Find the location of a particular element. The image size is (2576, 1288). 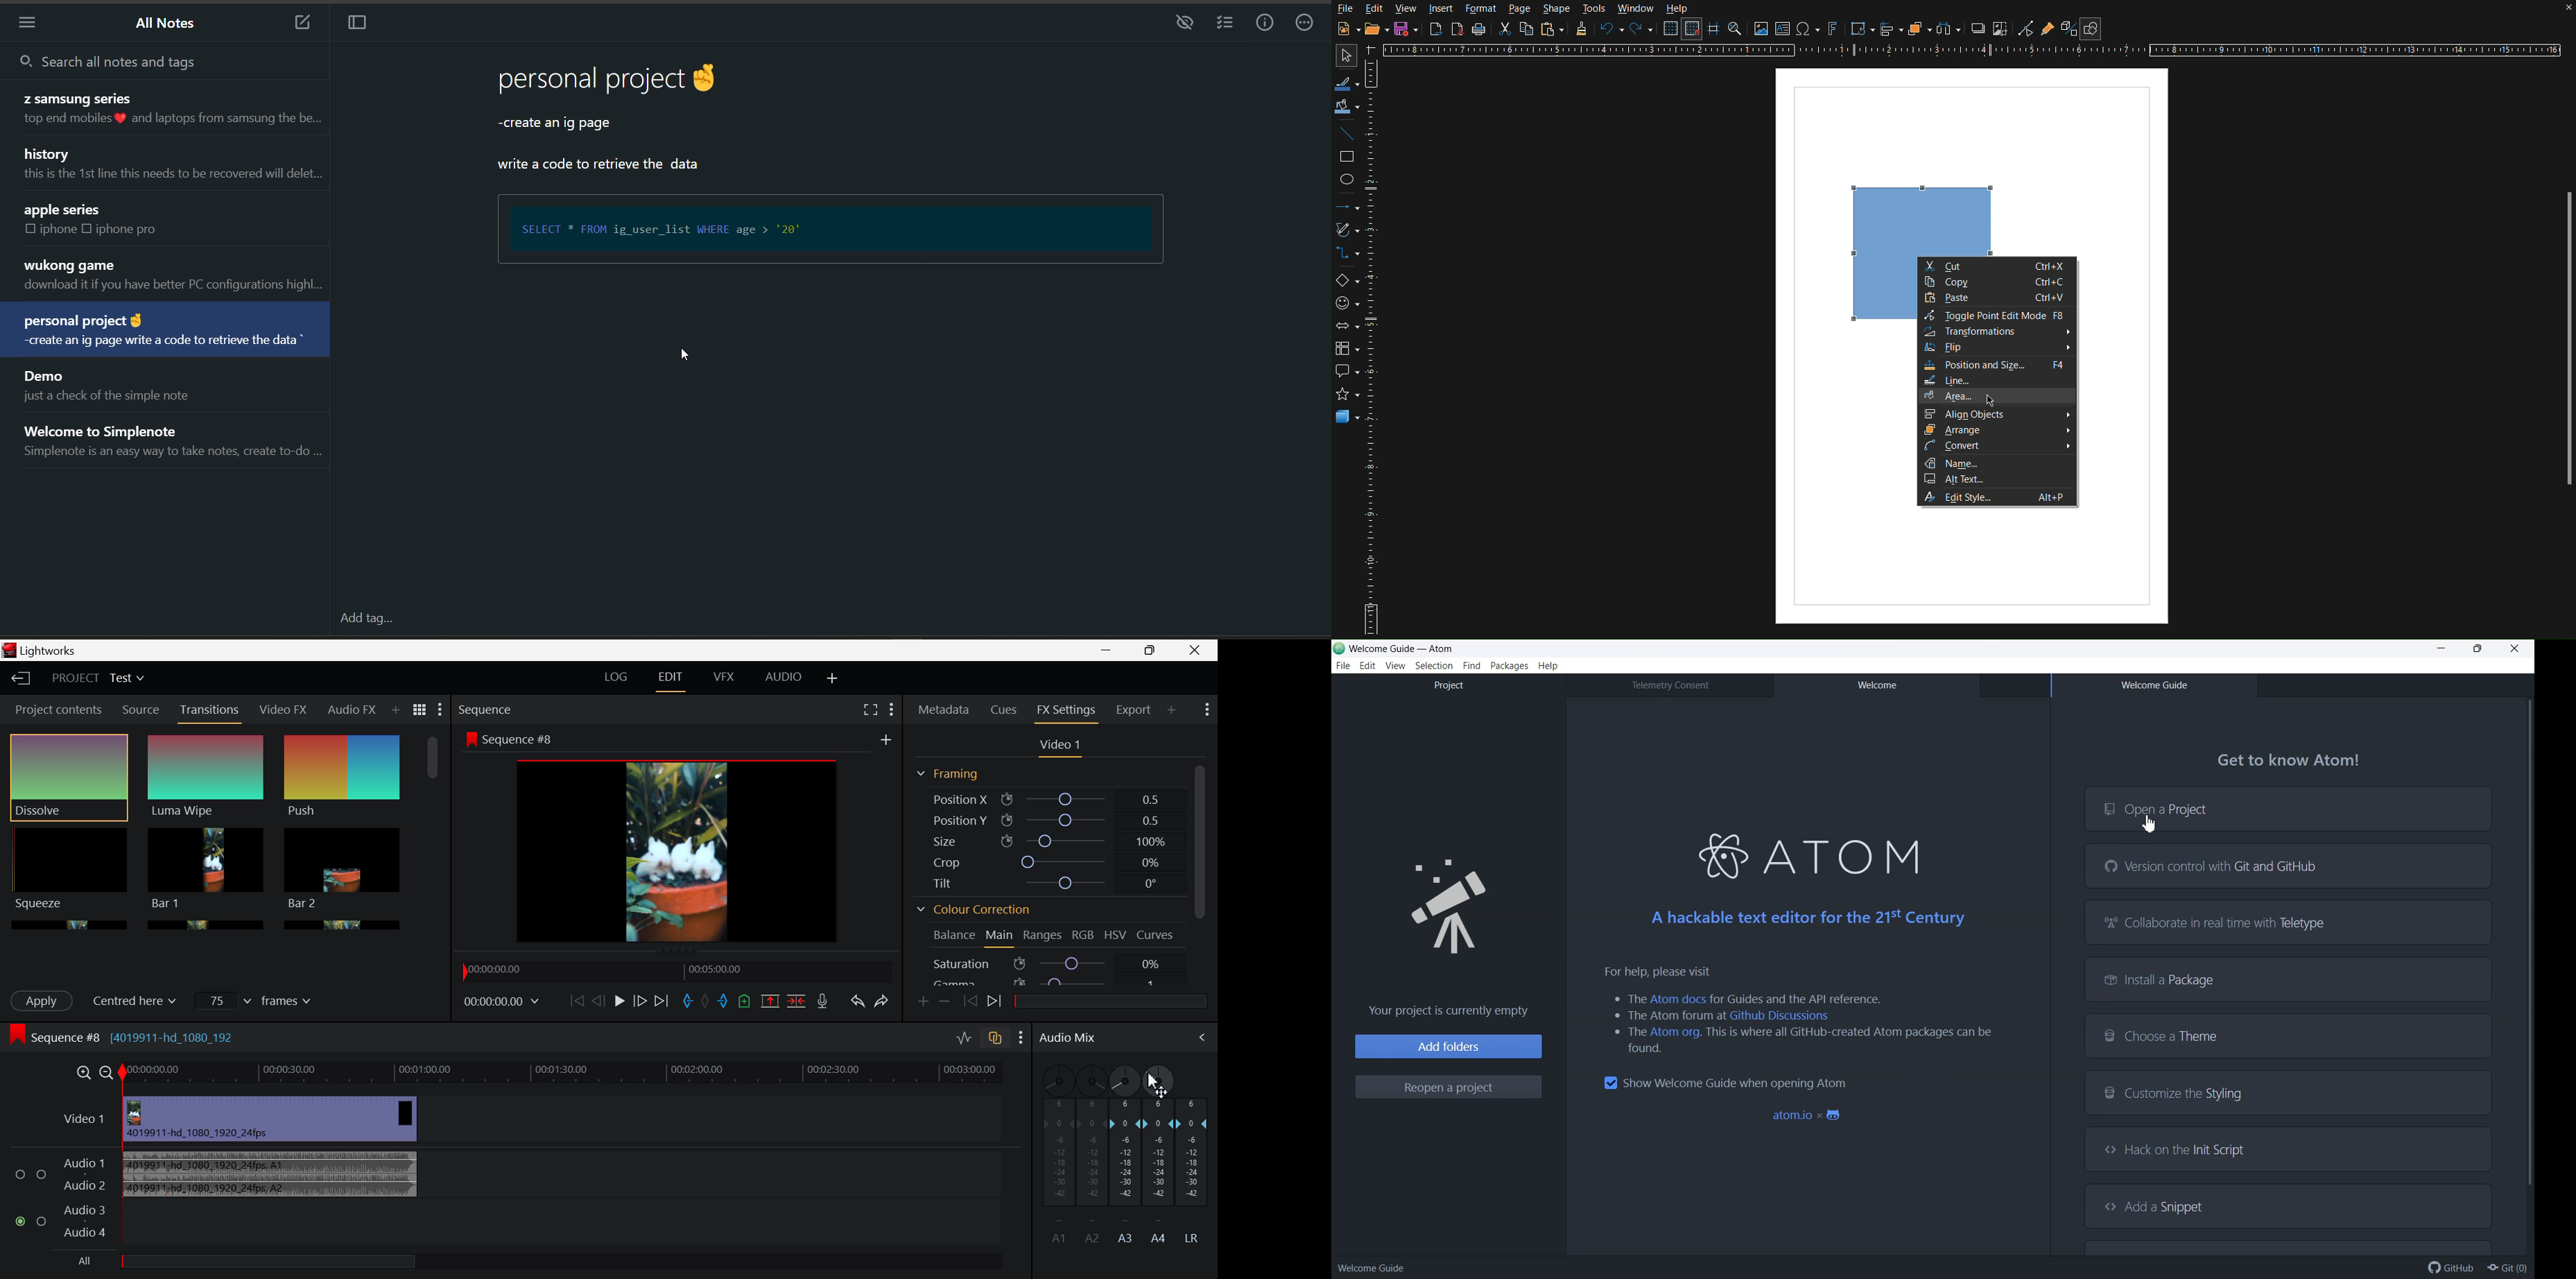

Back to Homepage is located at coordinates (18, 676).